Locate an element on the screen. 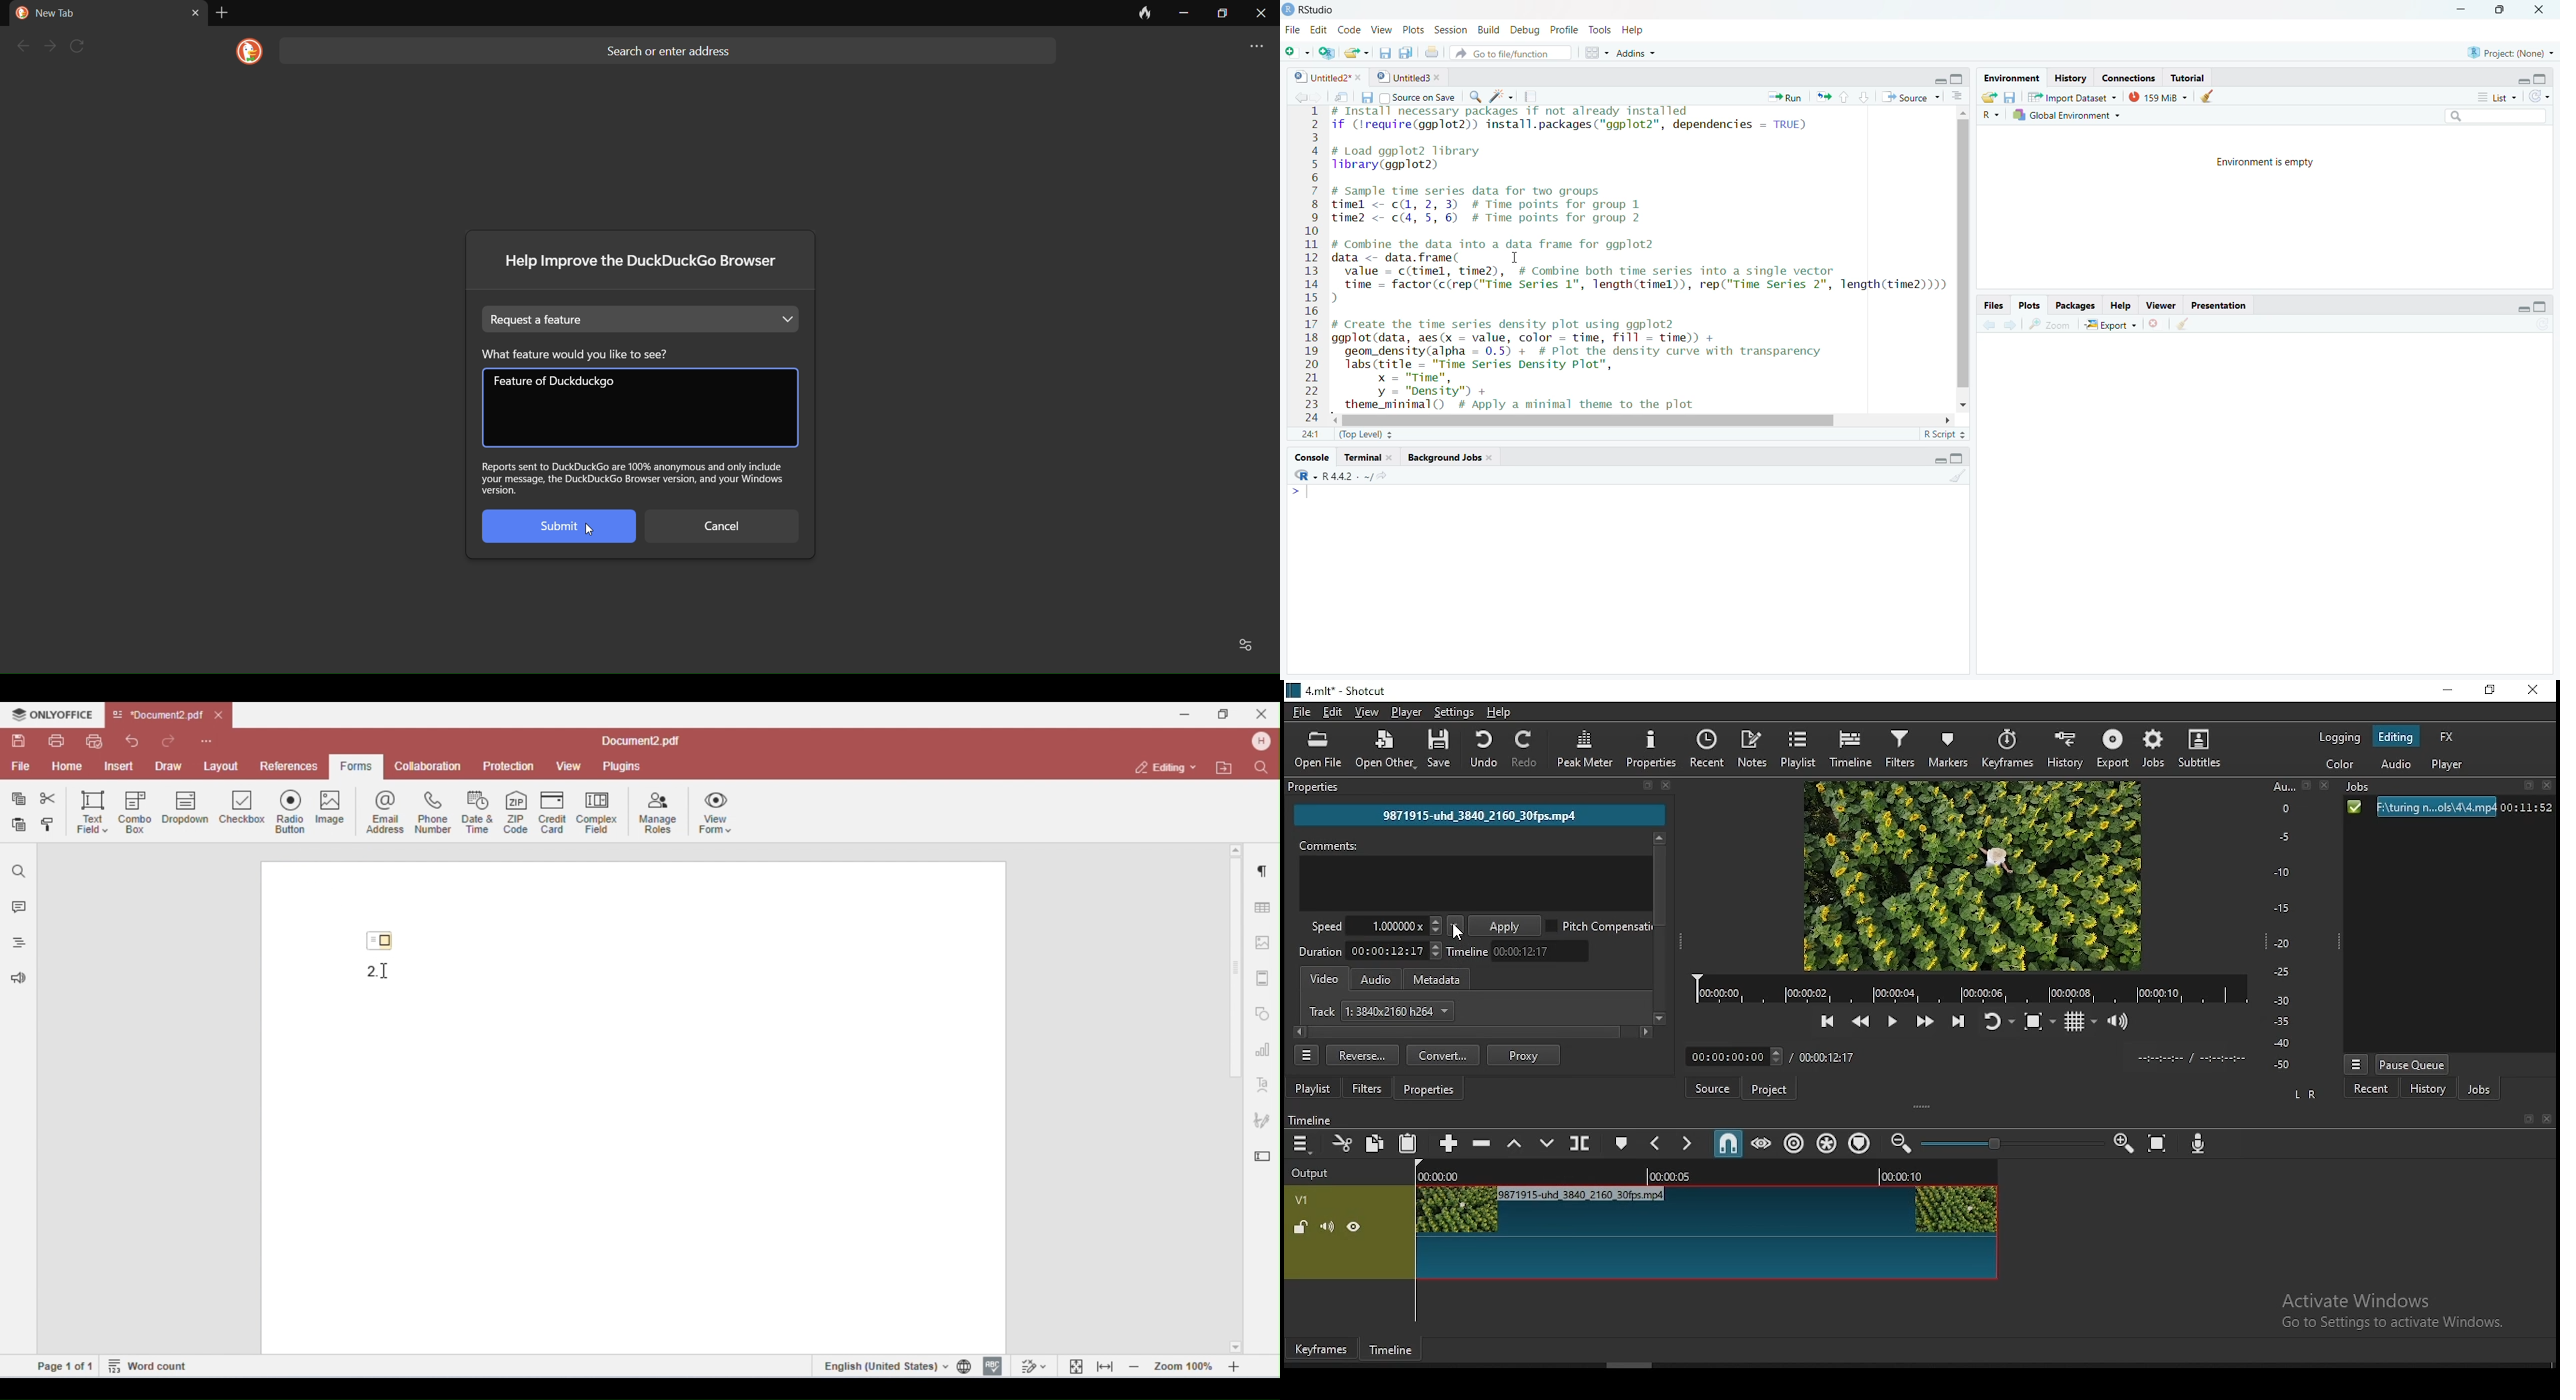  Typing Indicator is located at coordinates (1300, 493).